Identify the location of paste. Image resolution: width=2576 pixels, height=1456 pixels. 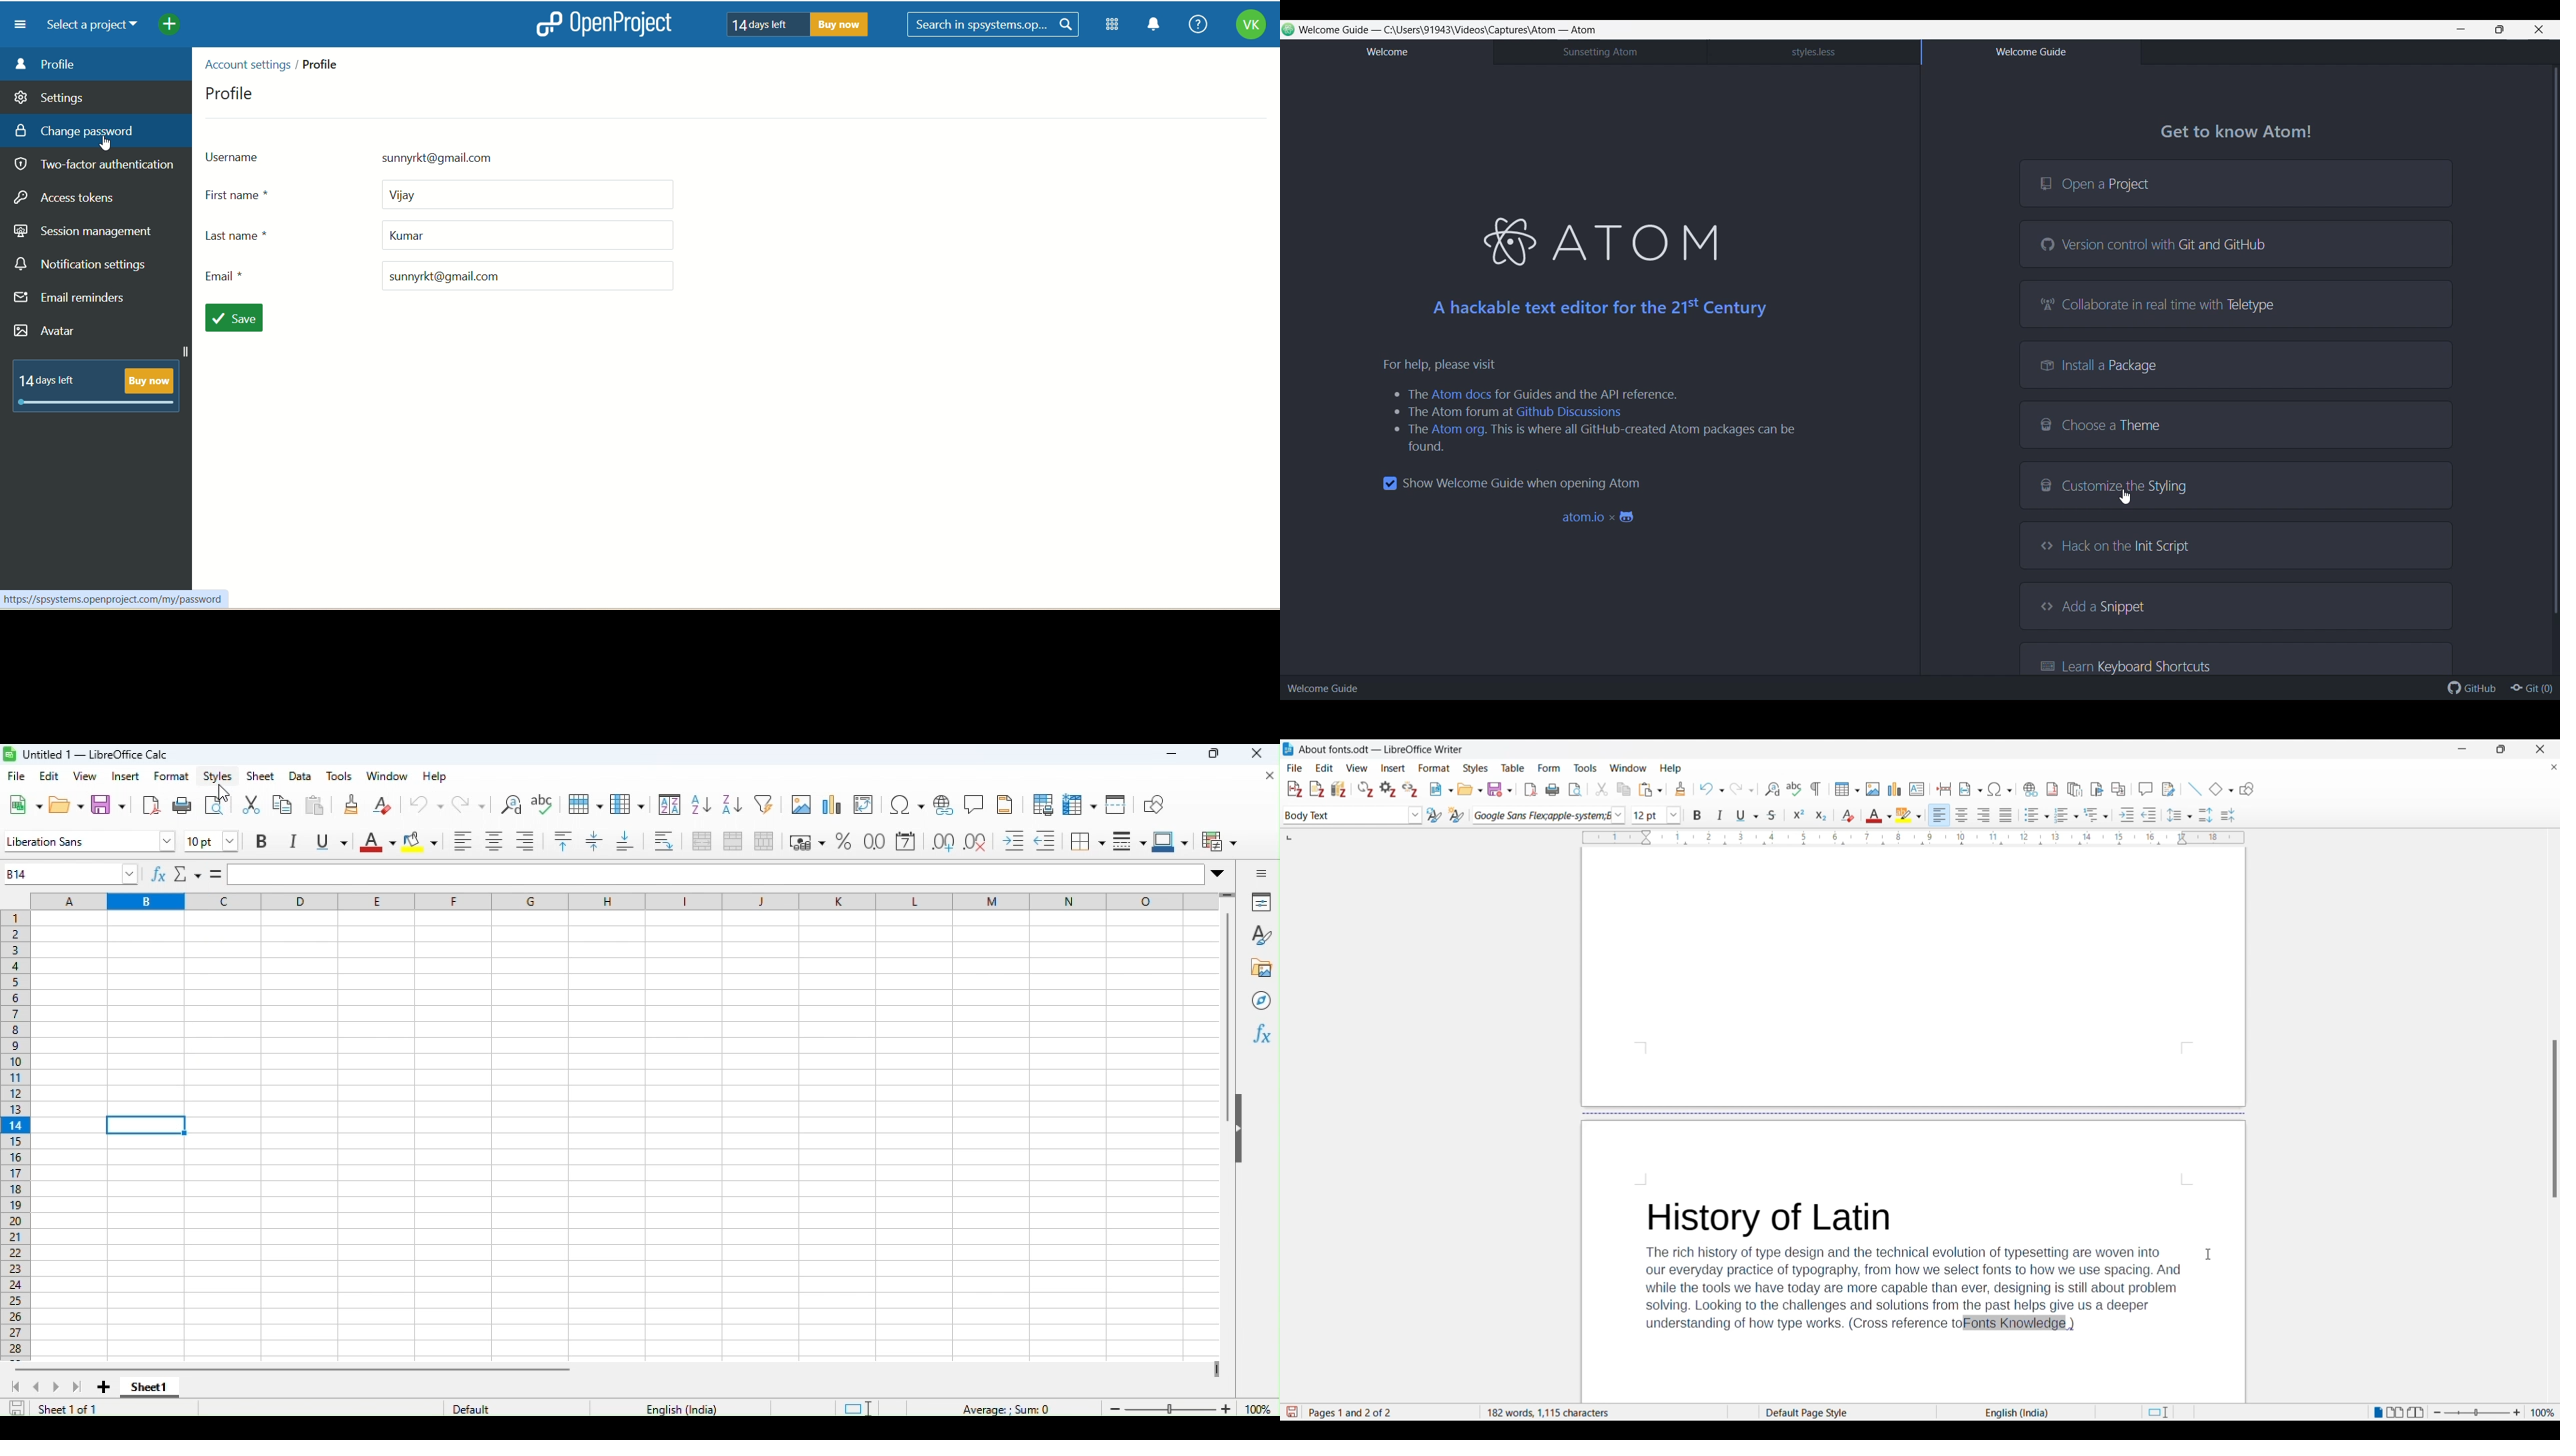
(315, 805).